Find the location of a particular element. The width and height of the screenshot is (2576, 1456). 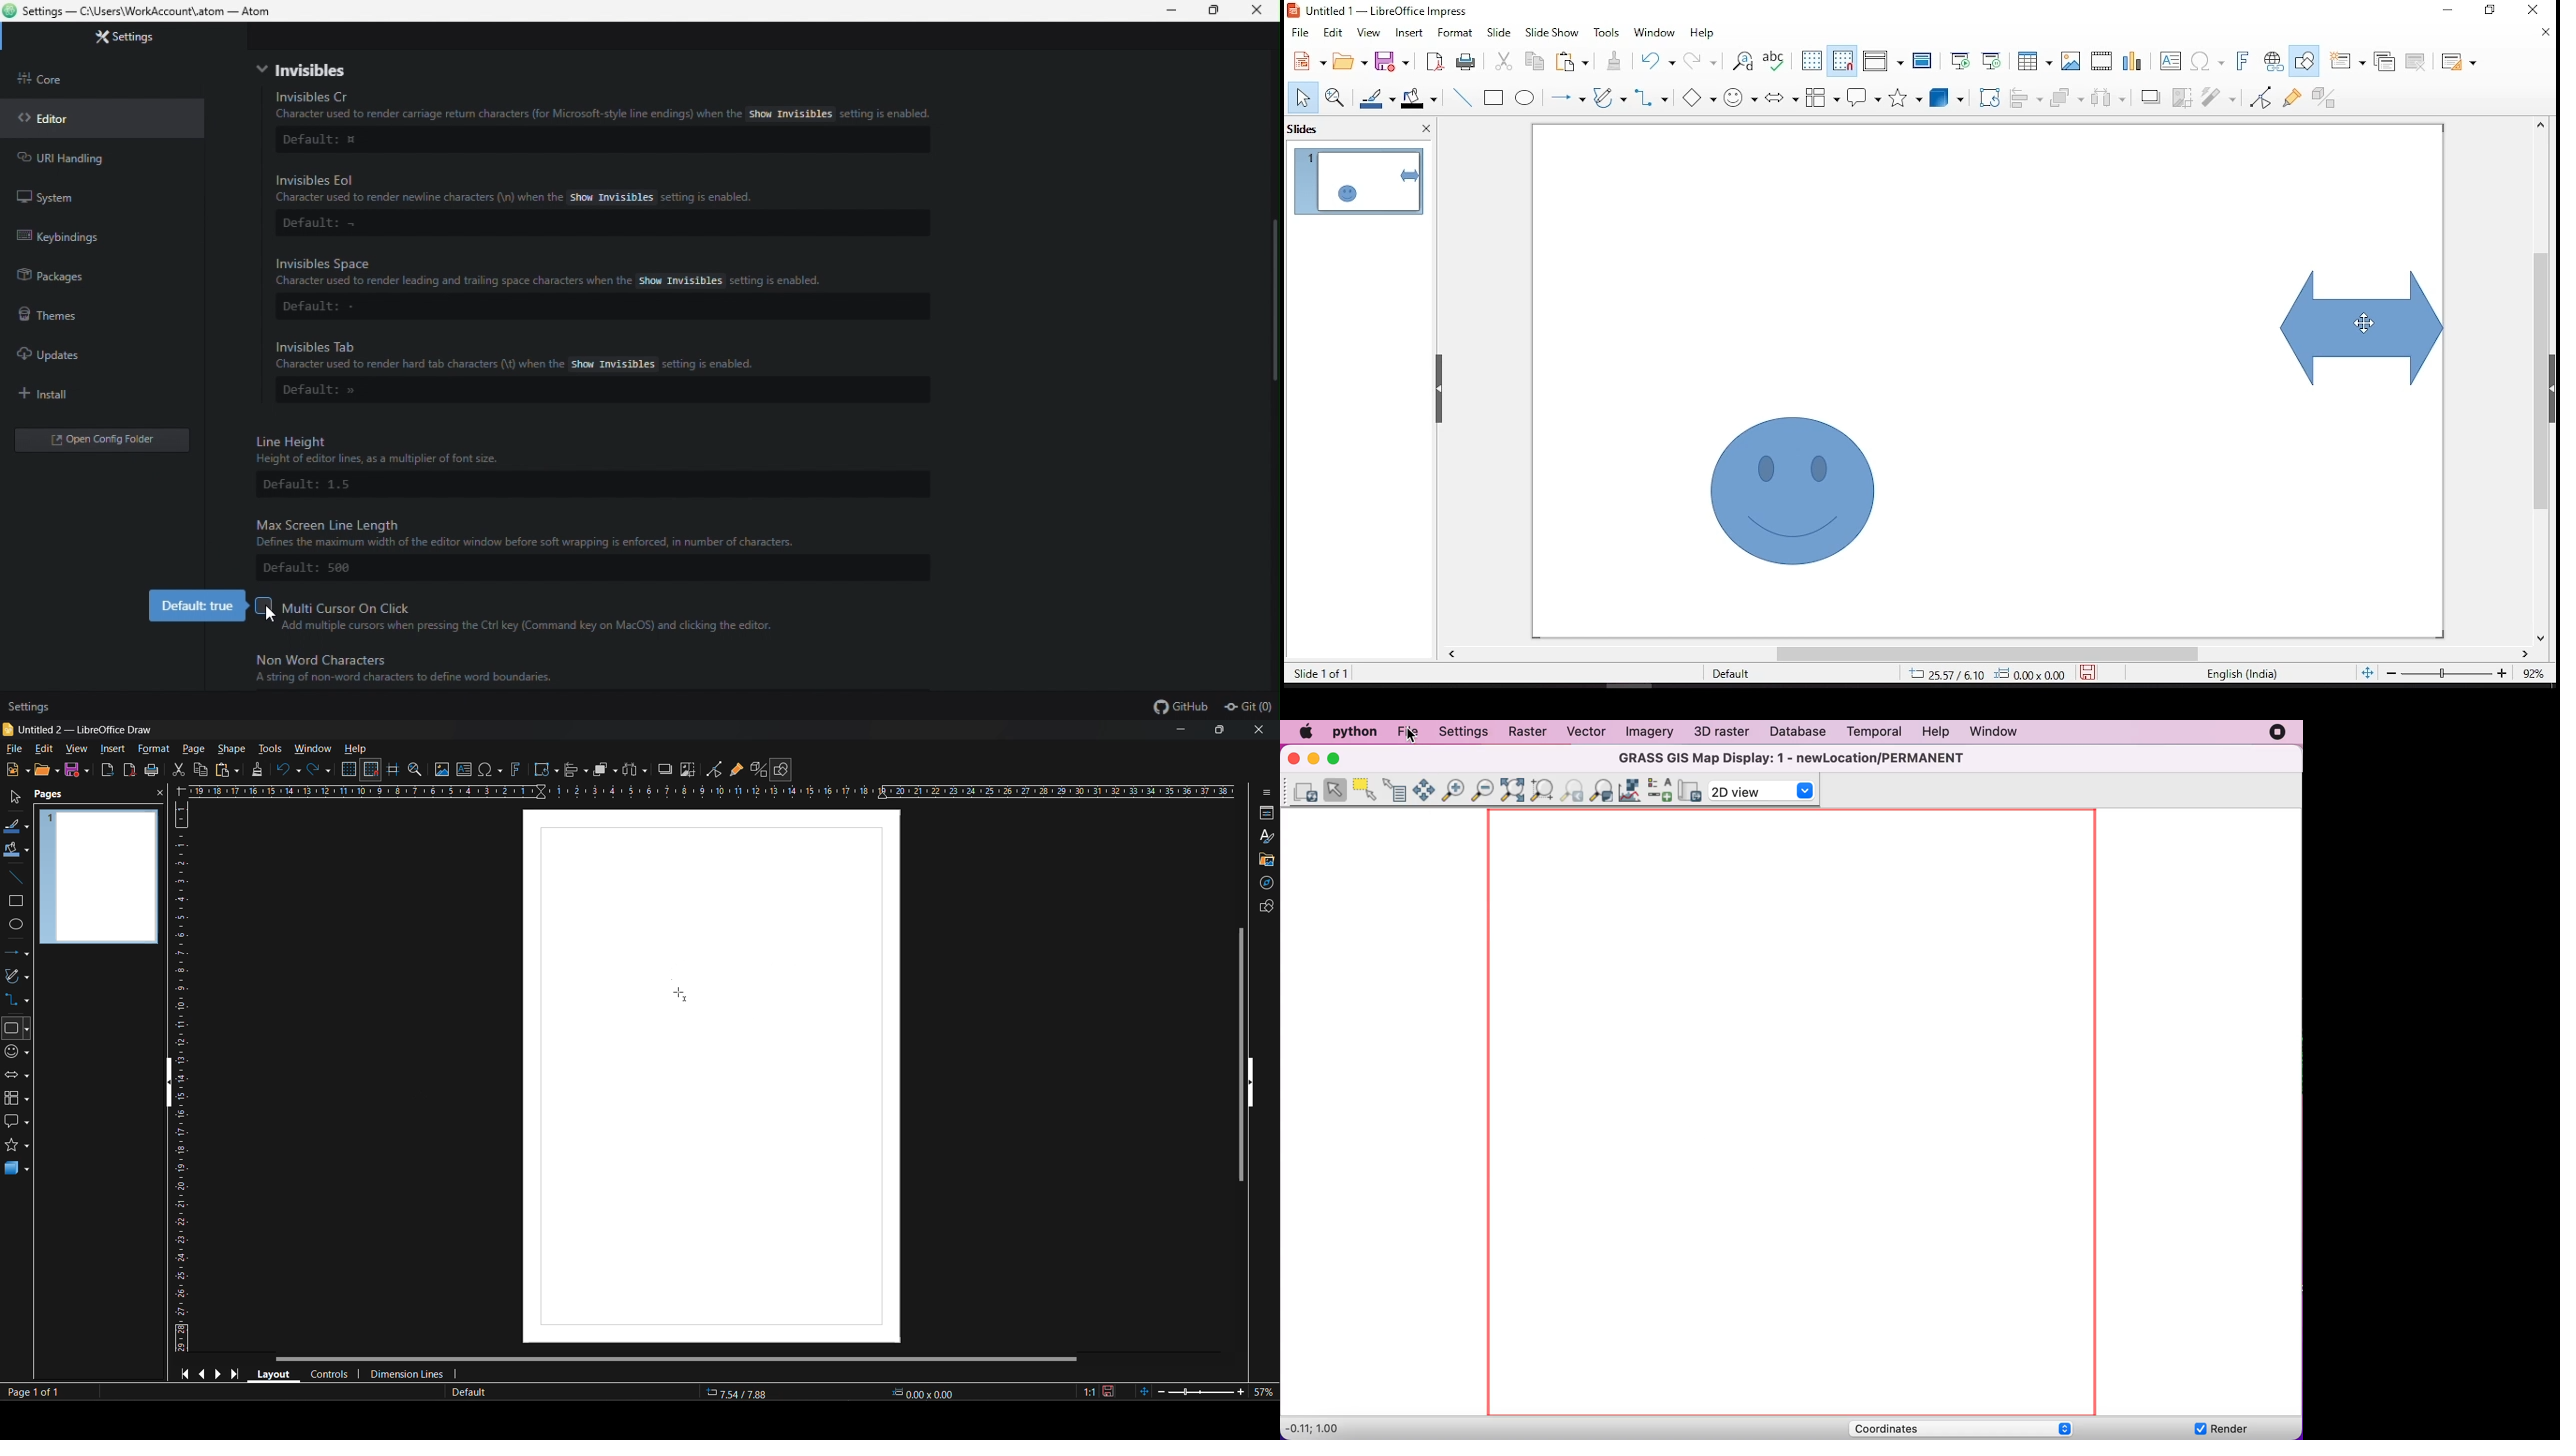

zoom and pan is located at coordinates (1335, 97).